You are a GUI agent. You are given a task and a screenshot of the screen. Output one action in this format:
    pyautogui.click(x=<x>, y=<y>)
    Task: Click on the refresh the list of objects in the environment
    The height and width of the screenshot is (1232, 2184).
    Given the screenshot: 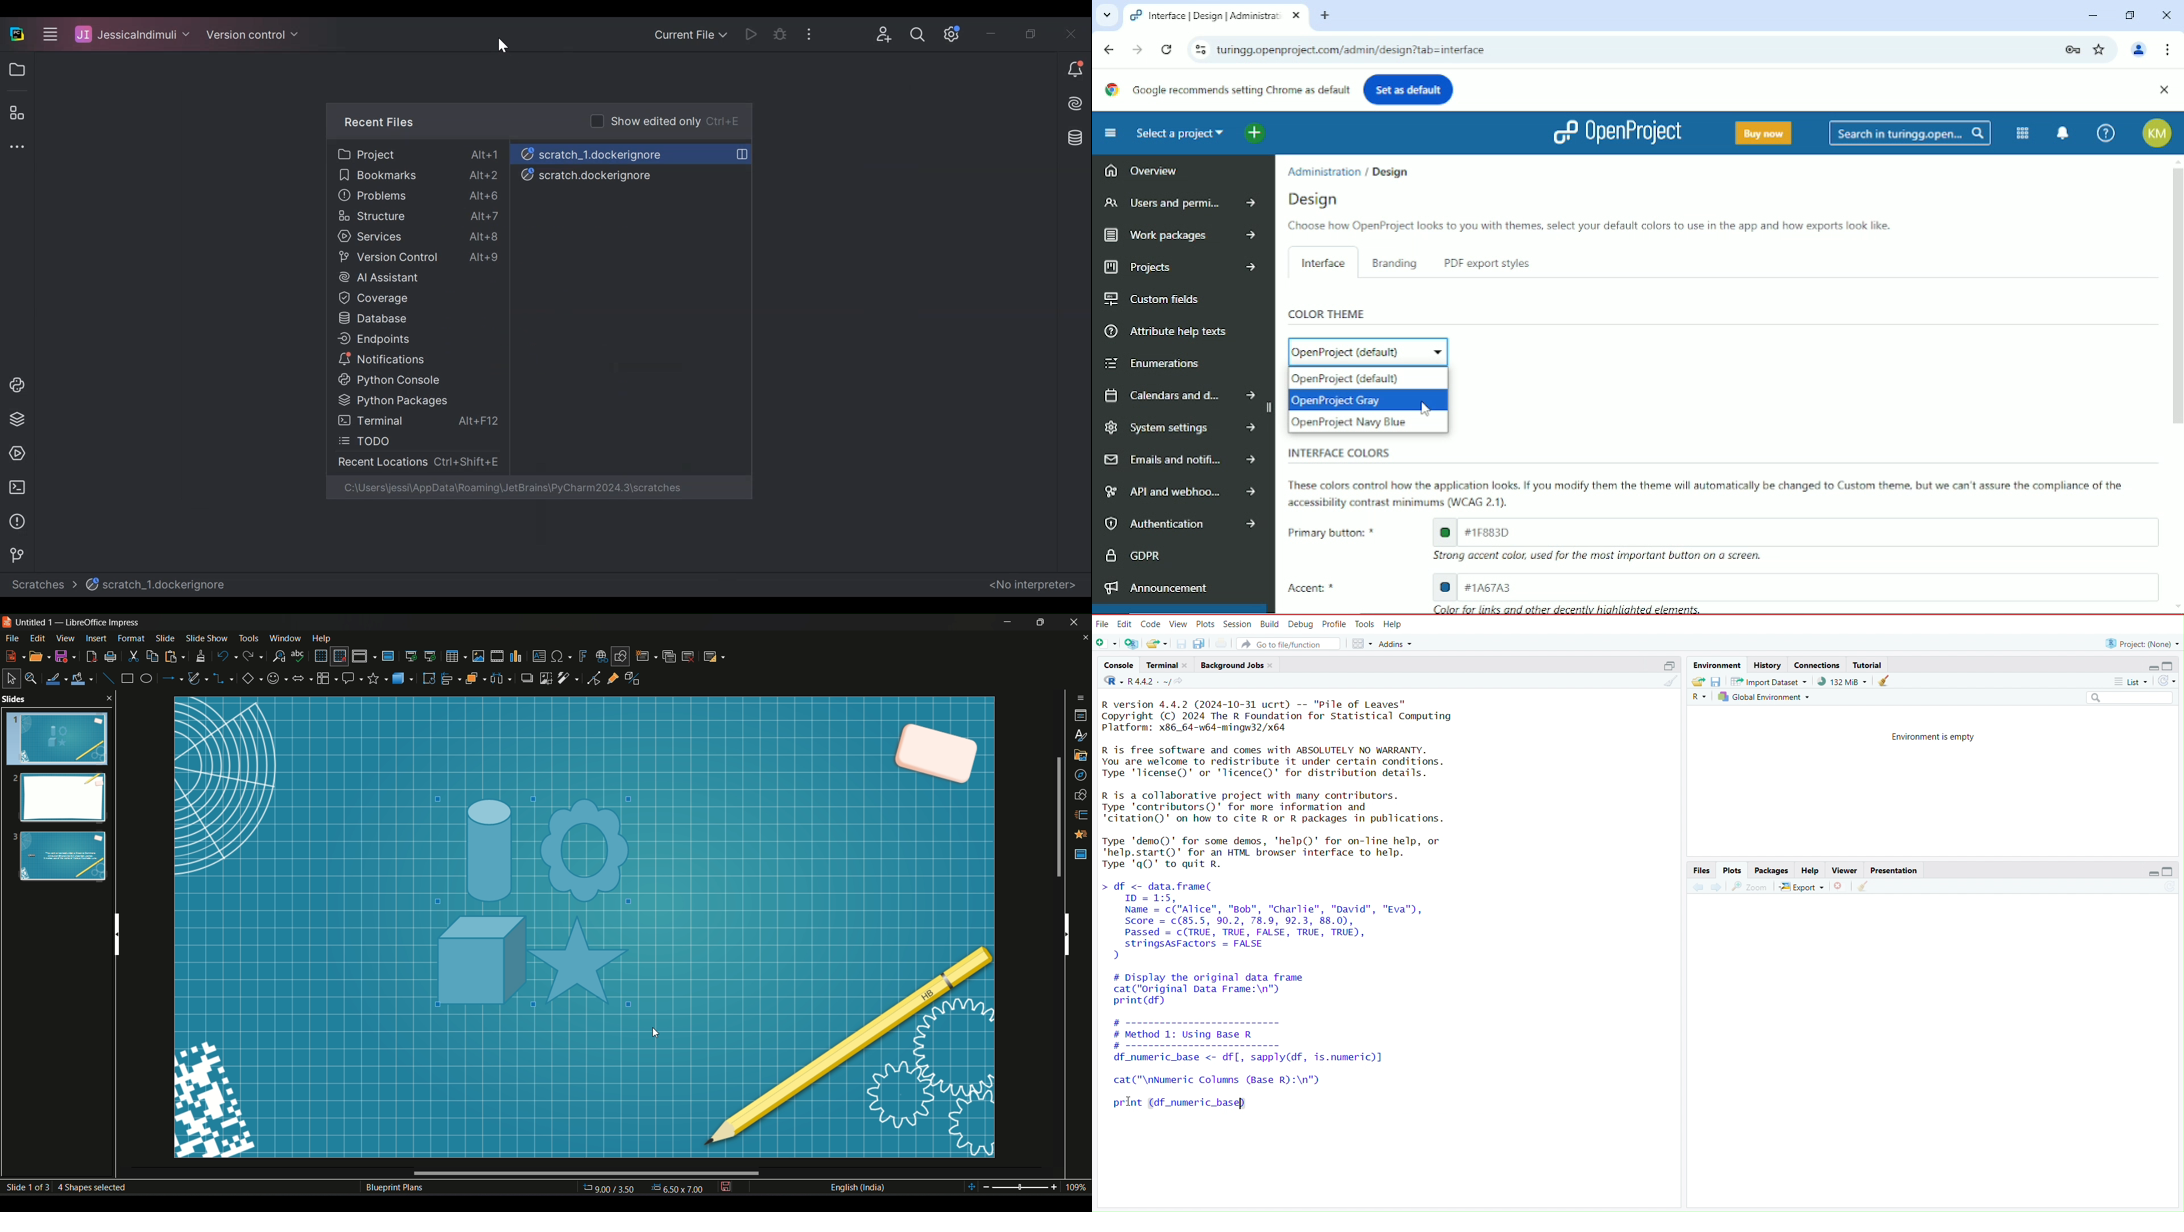 What is the action you would take?
    pyautogui.click(x=2170, y=681)
    